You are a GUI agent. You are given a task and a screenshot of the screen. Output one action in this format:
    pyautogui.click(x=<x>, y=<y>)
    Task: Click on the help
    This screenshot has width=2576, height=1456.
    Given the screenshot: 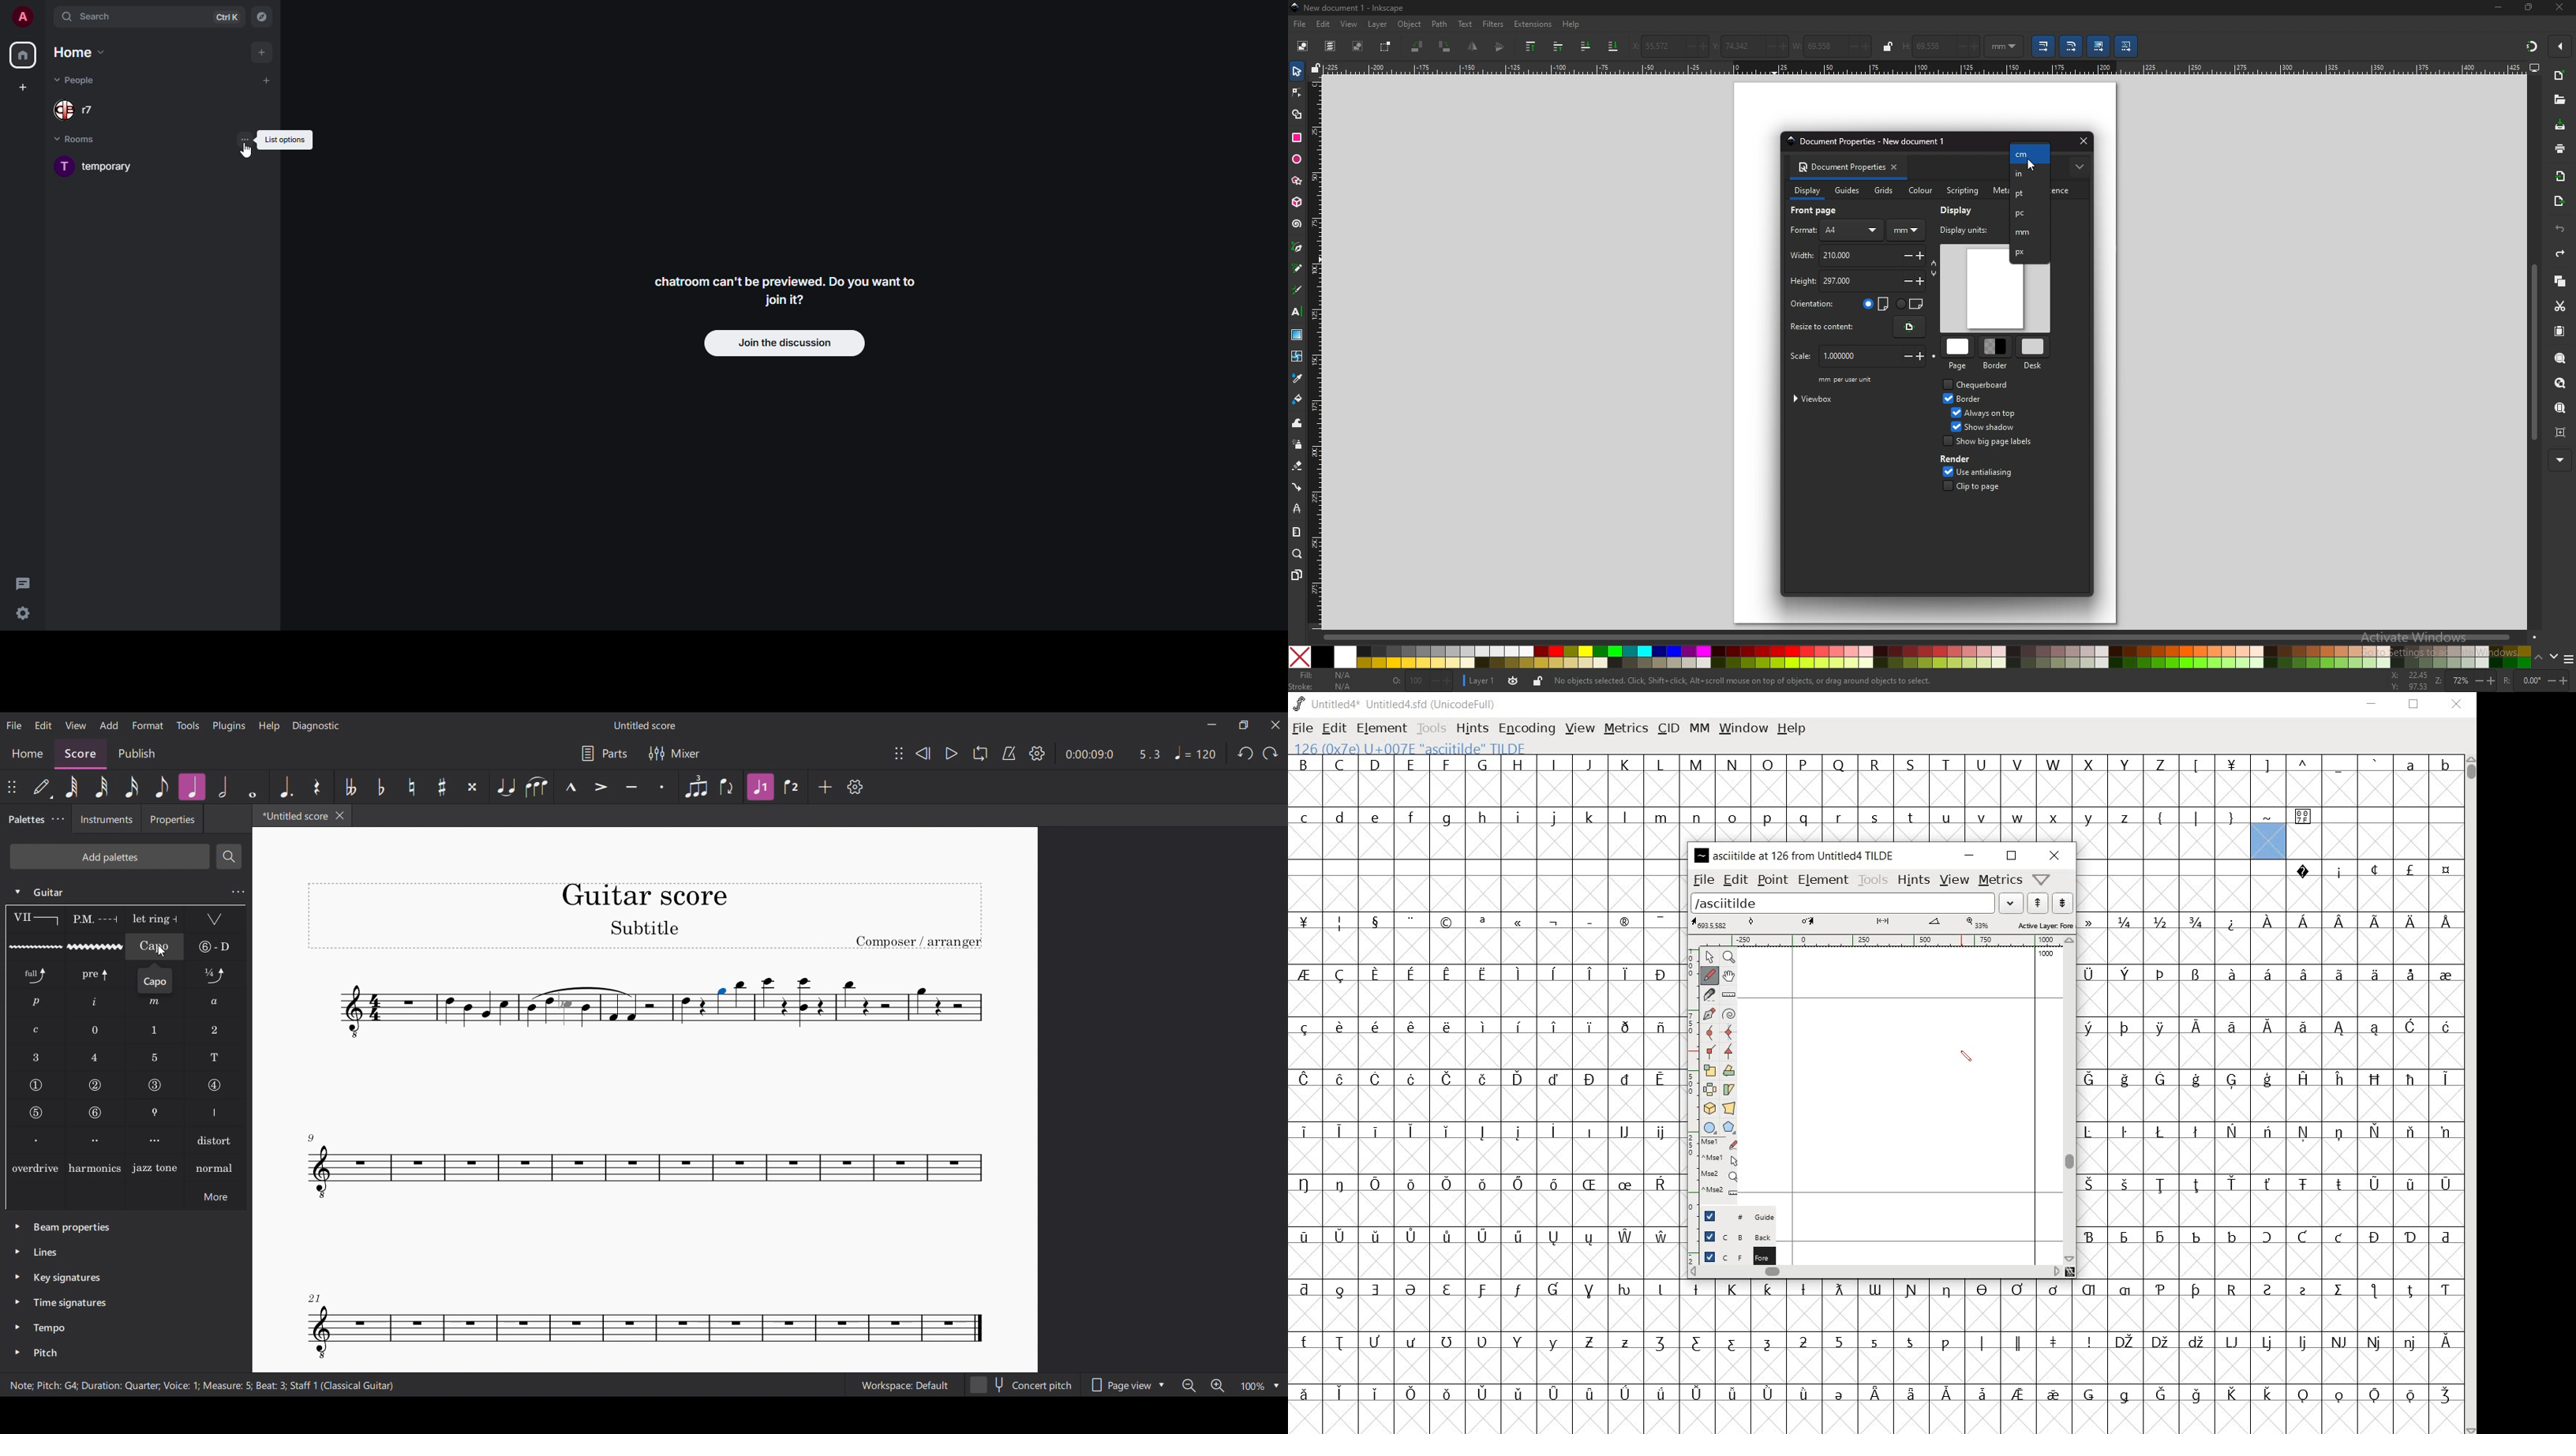 What is the action you would take?
    pyautogui.click(x=1570, y=25)
    